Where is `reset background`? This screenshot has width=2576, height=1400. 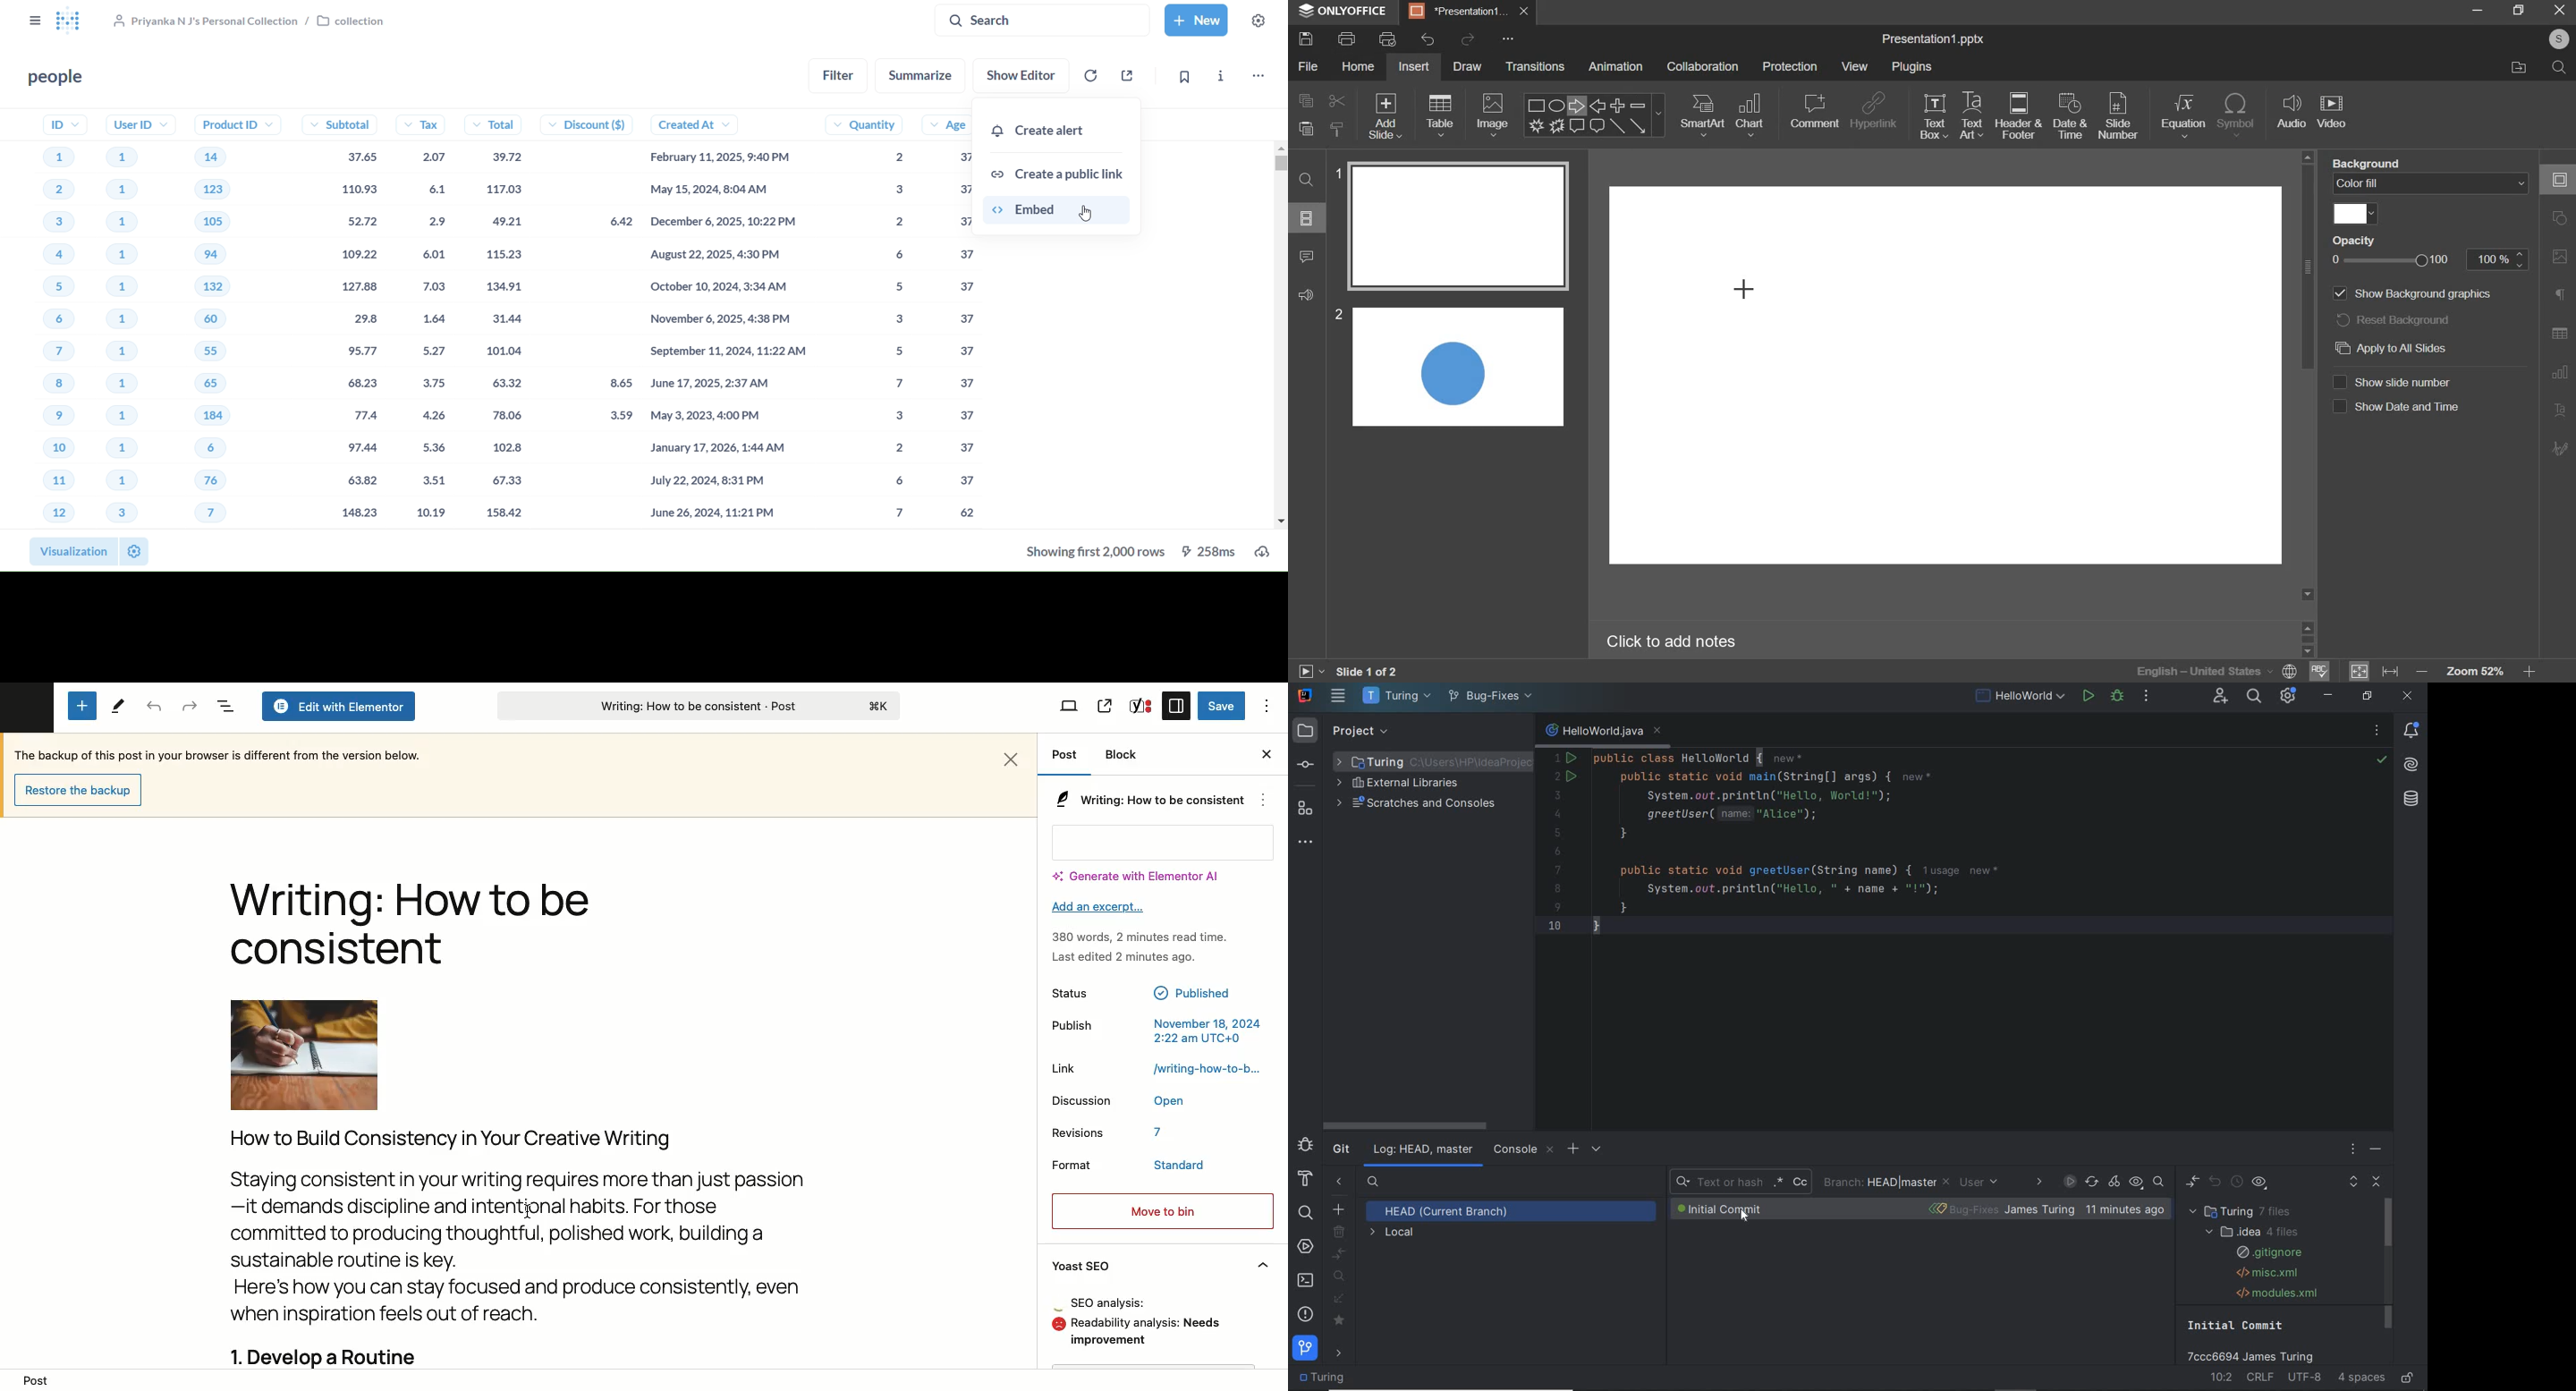
reset background is located at coordinates (2397, 321).